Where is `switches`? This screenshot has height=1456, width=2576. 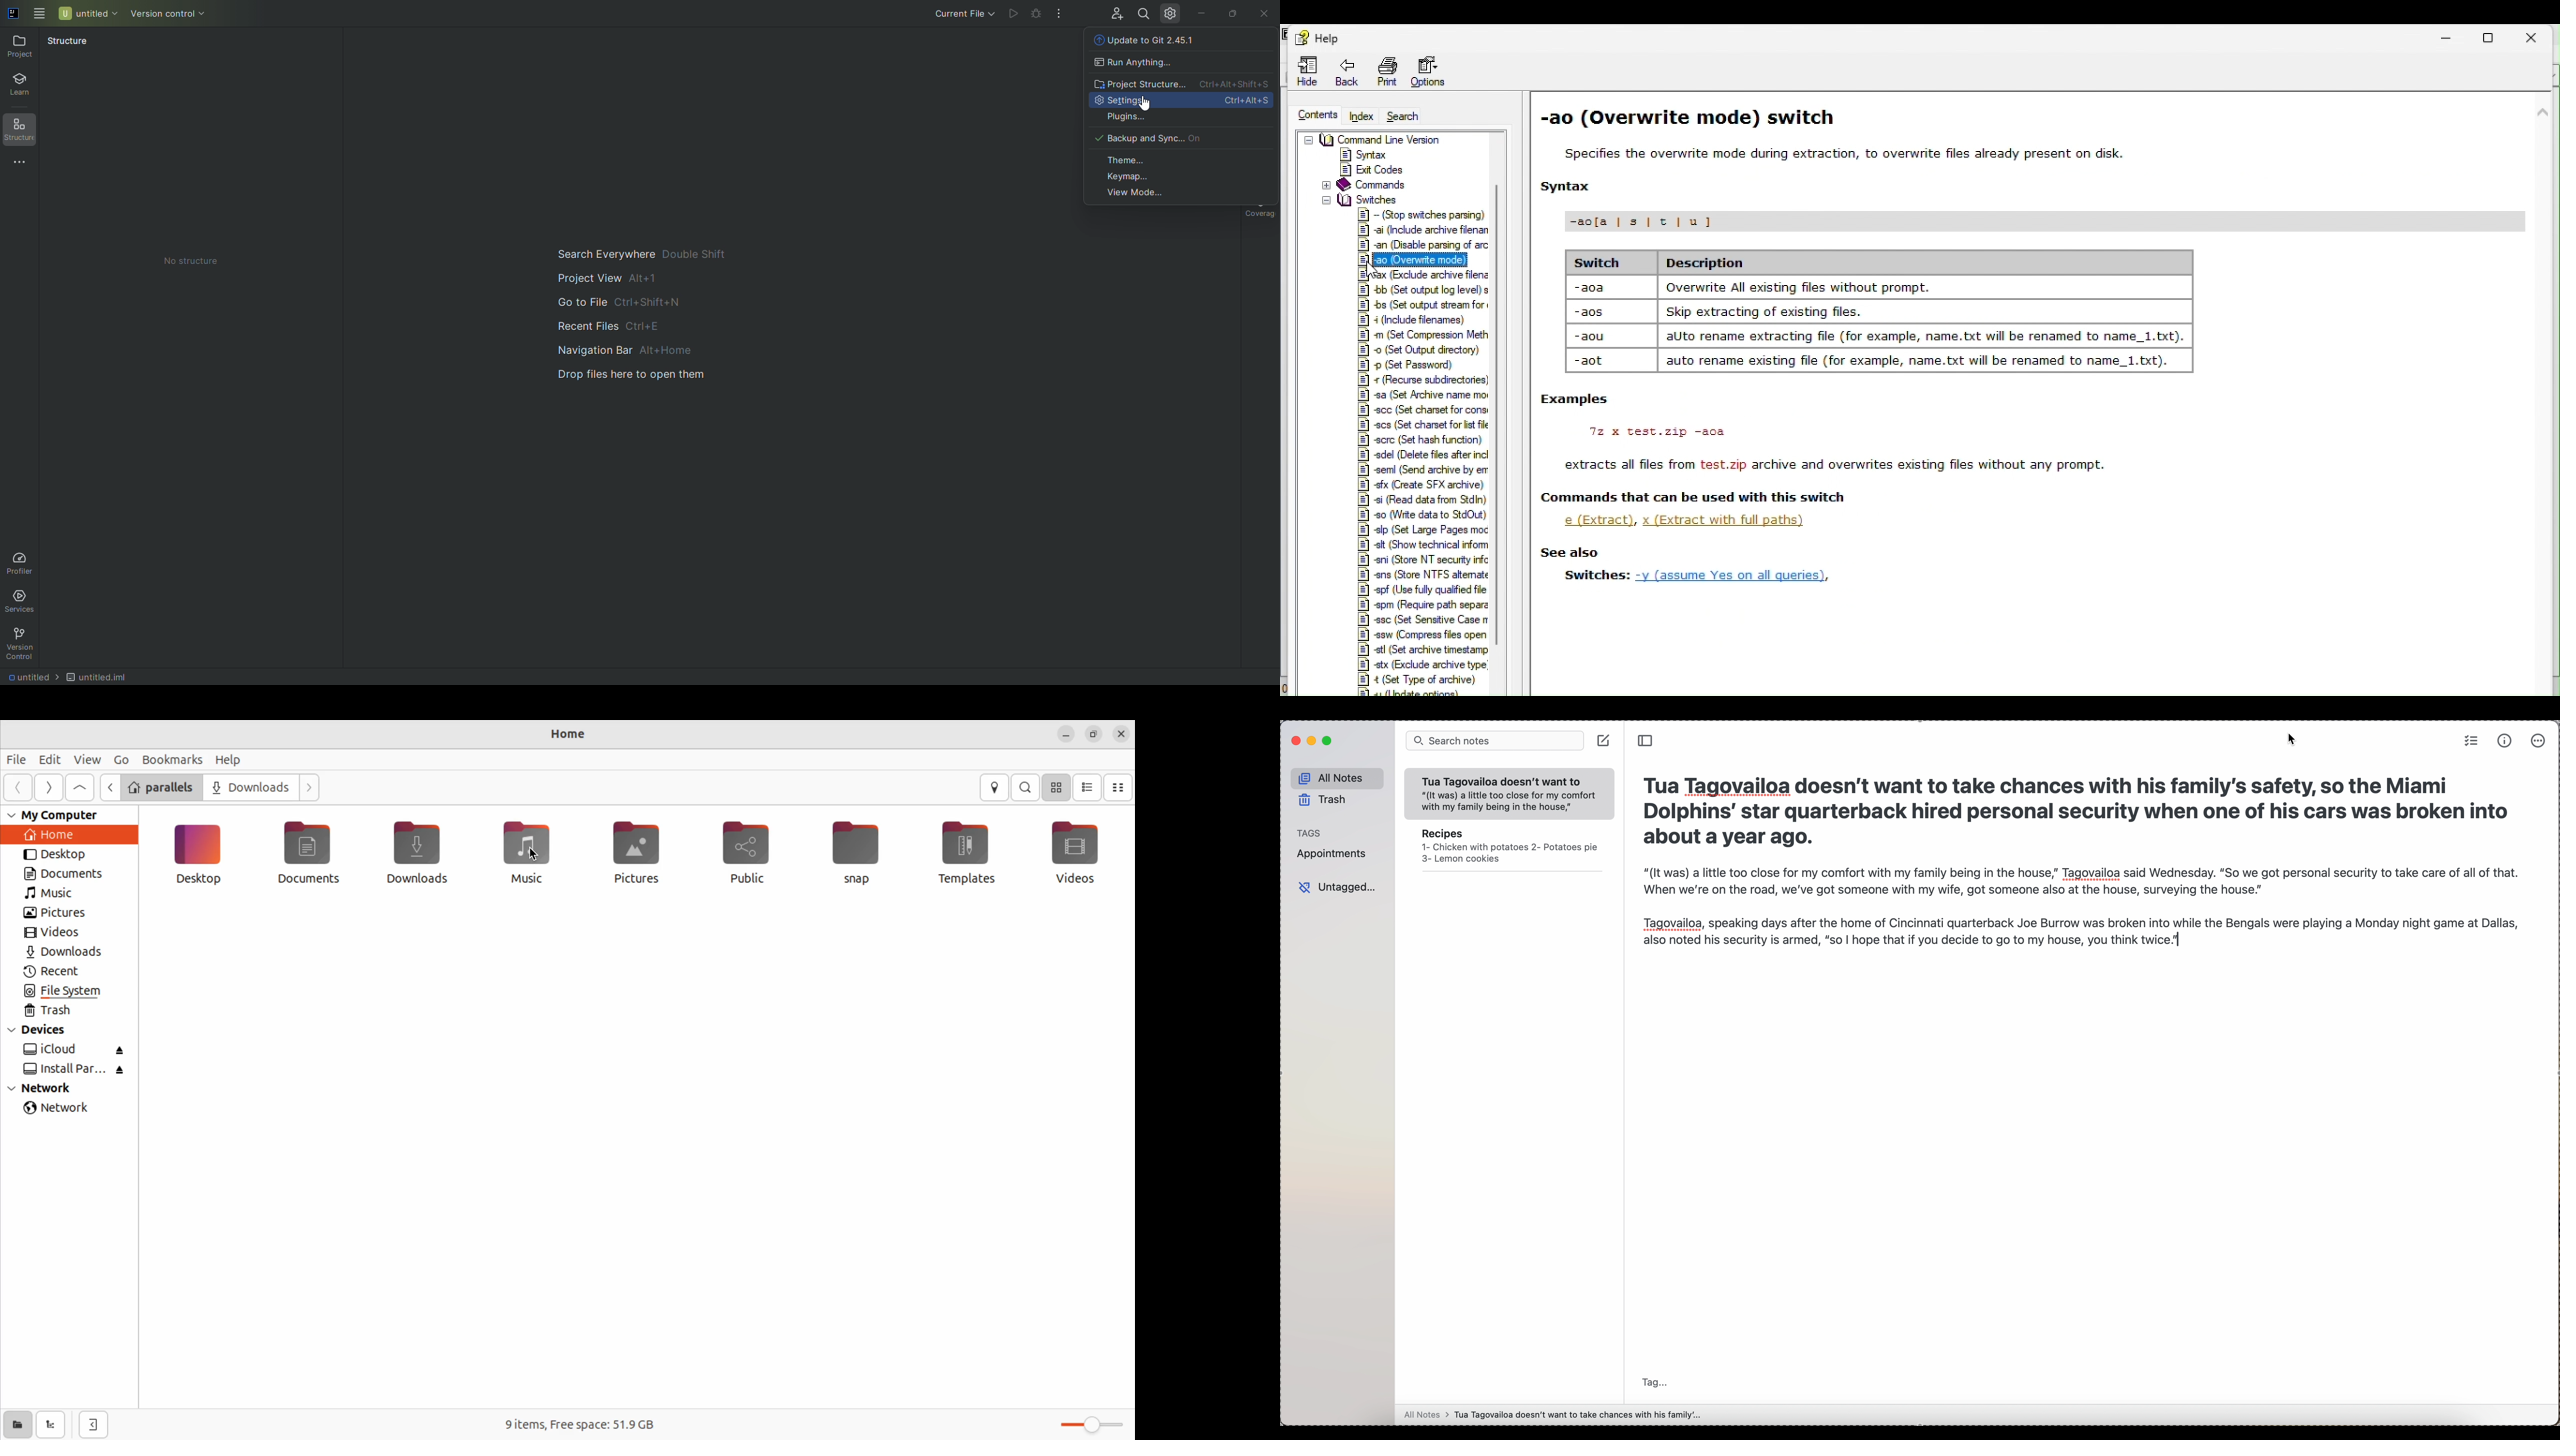
switches is located at coordinates (1366, 199).